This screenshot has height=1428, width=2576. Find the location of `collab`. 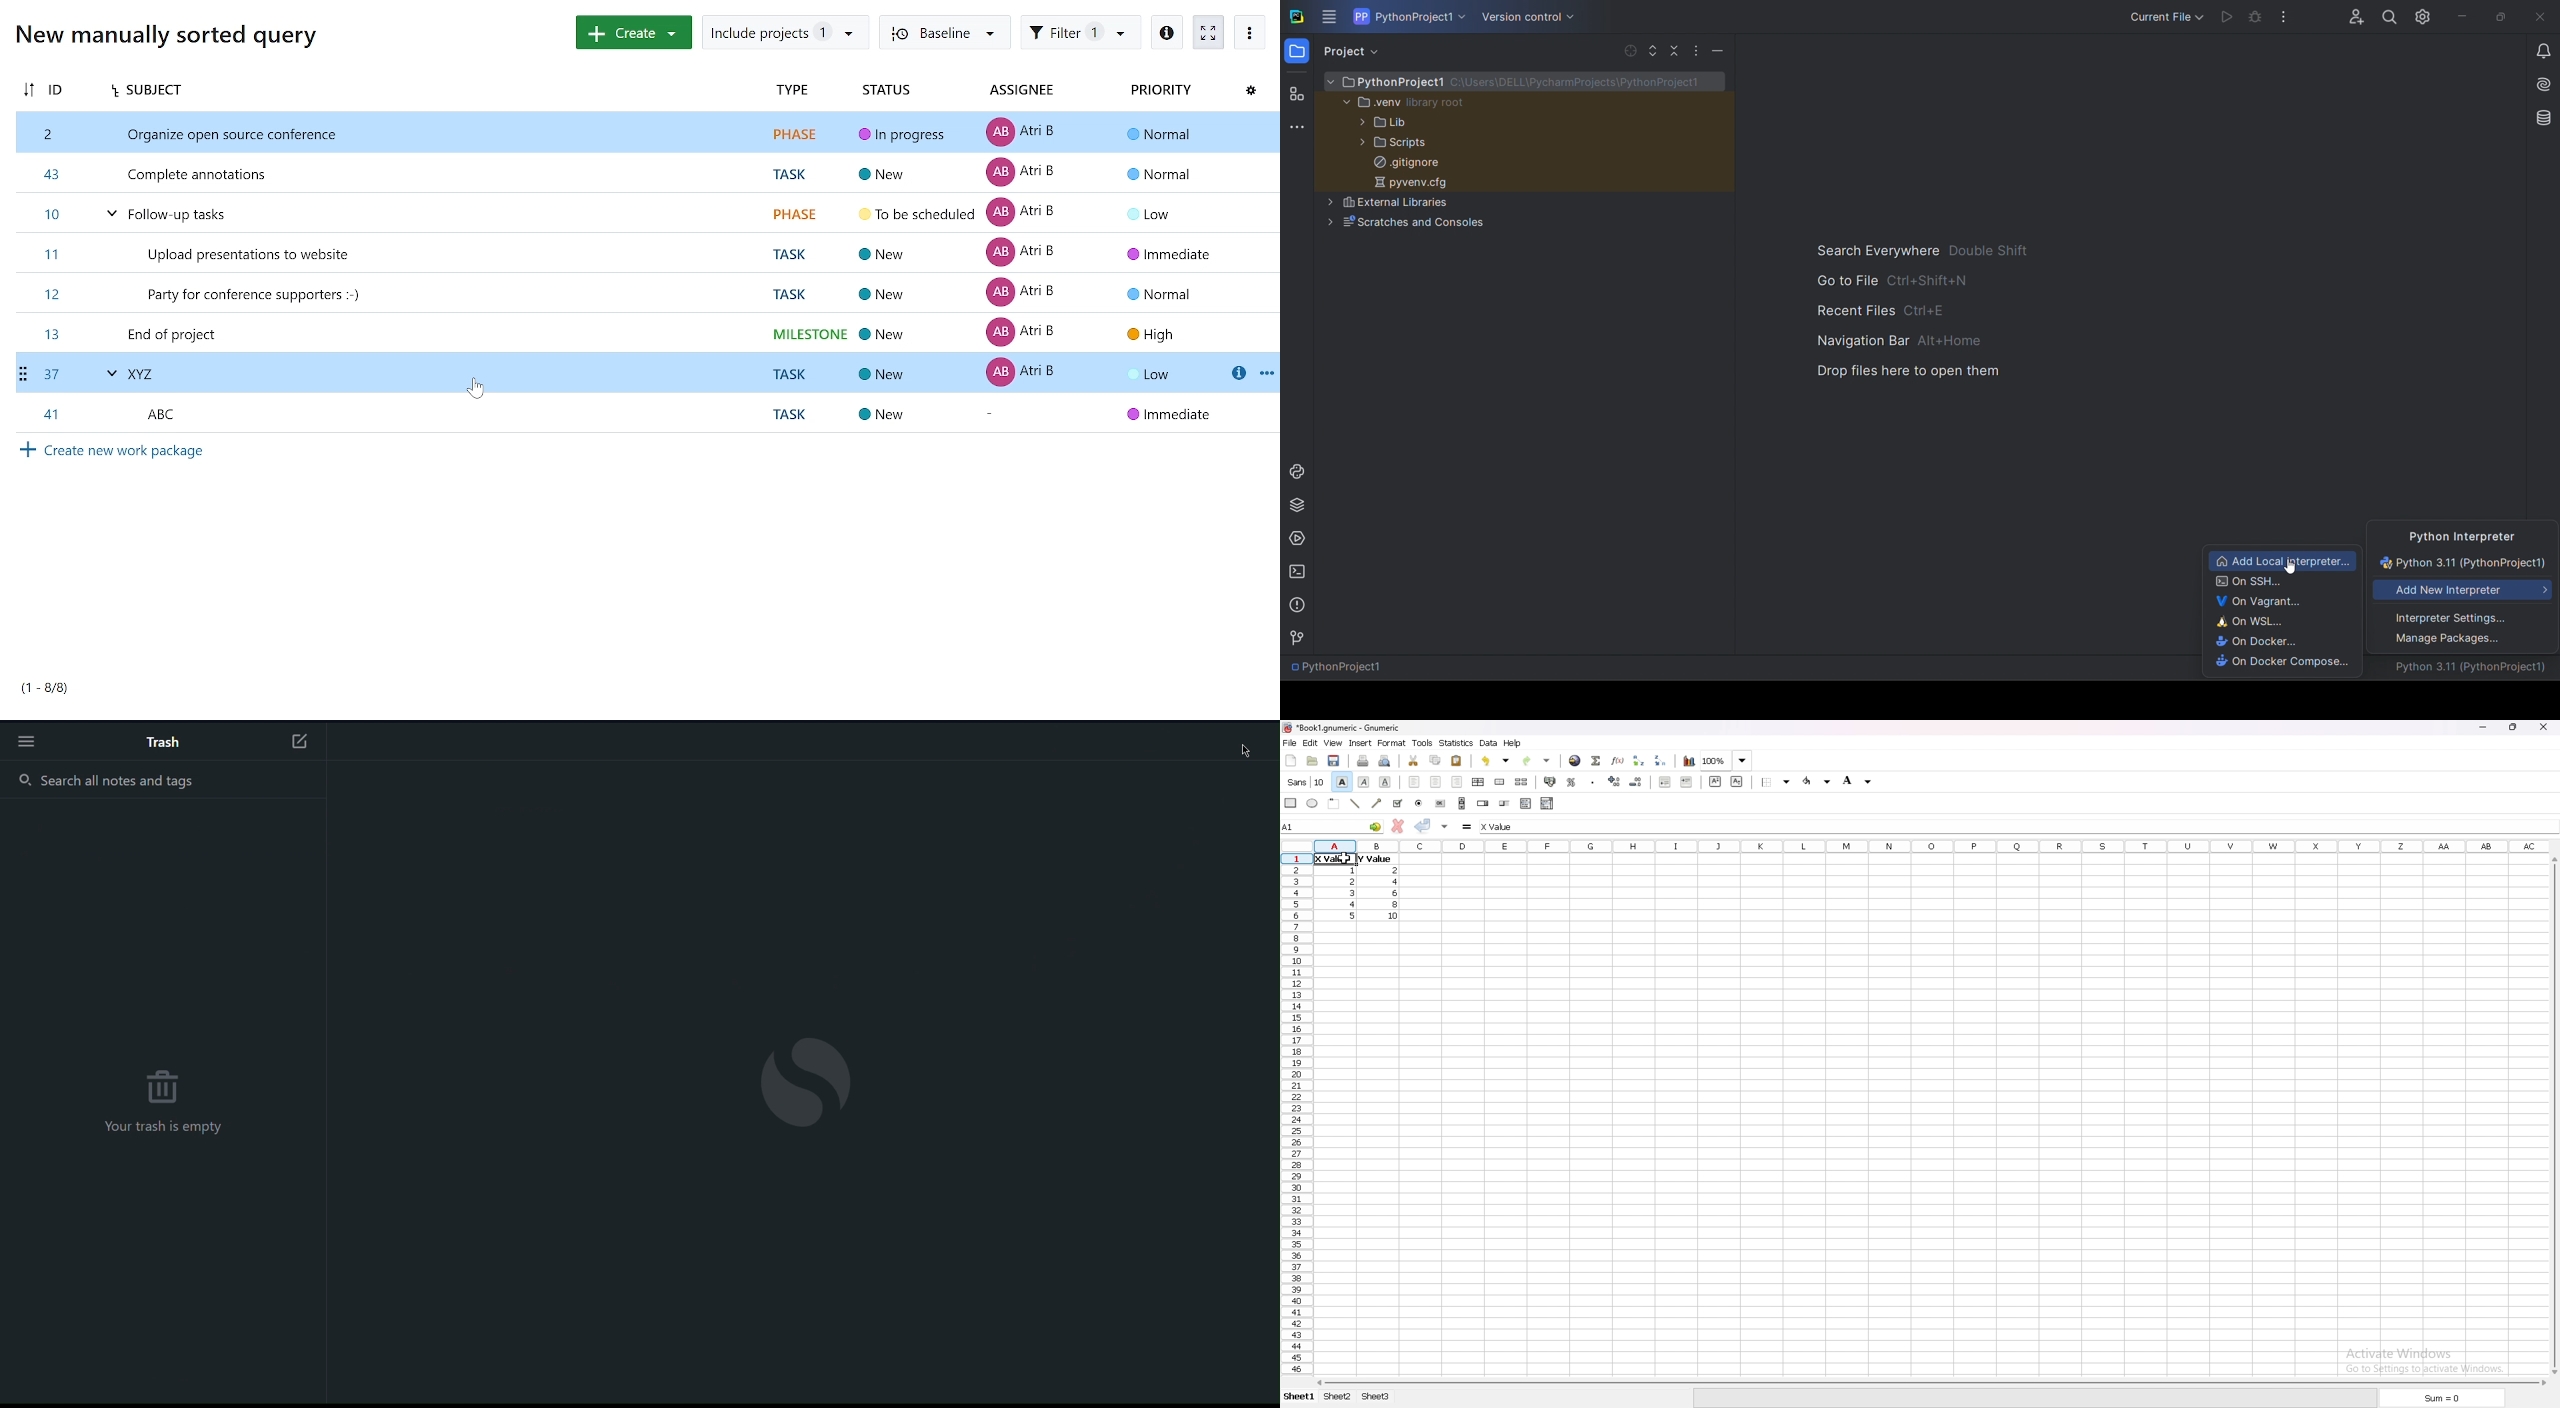

collab is located at coordinates (2351, 13).